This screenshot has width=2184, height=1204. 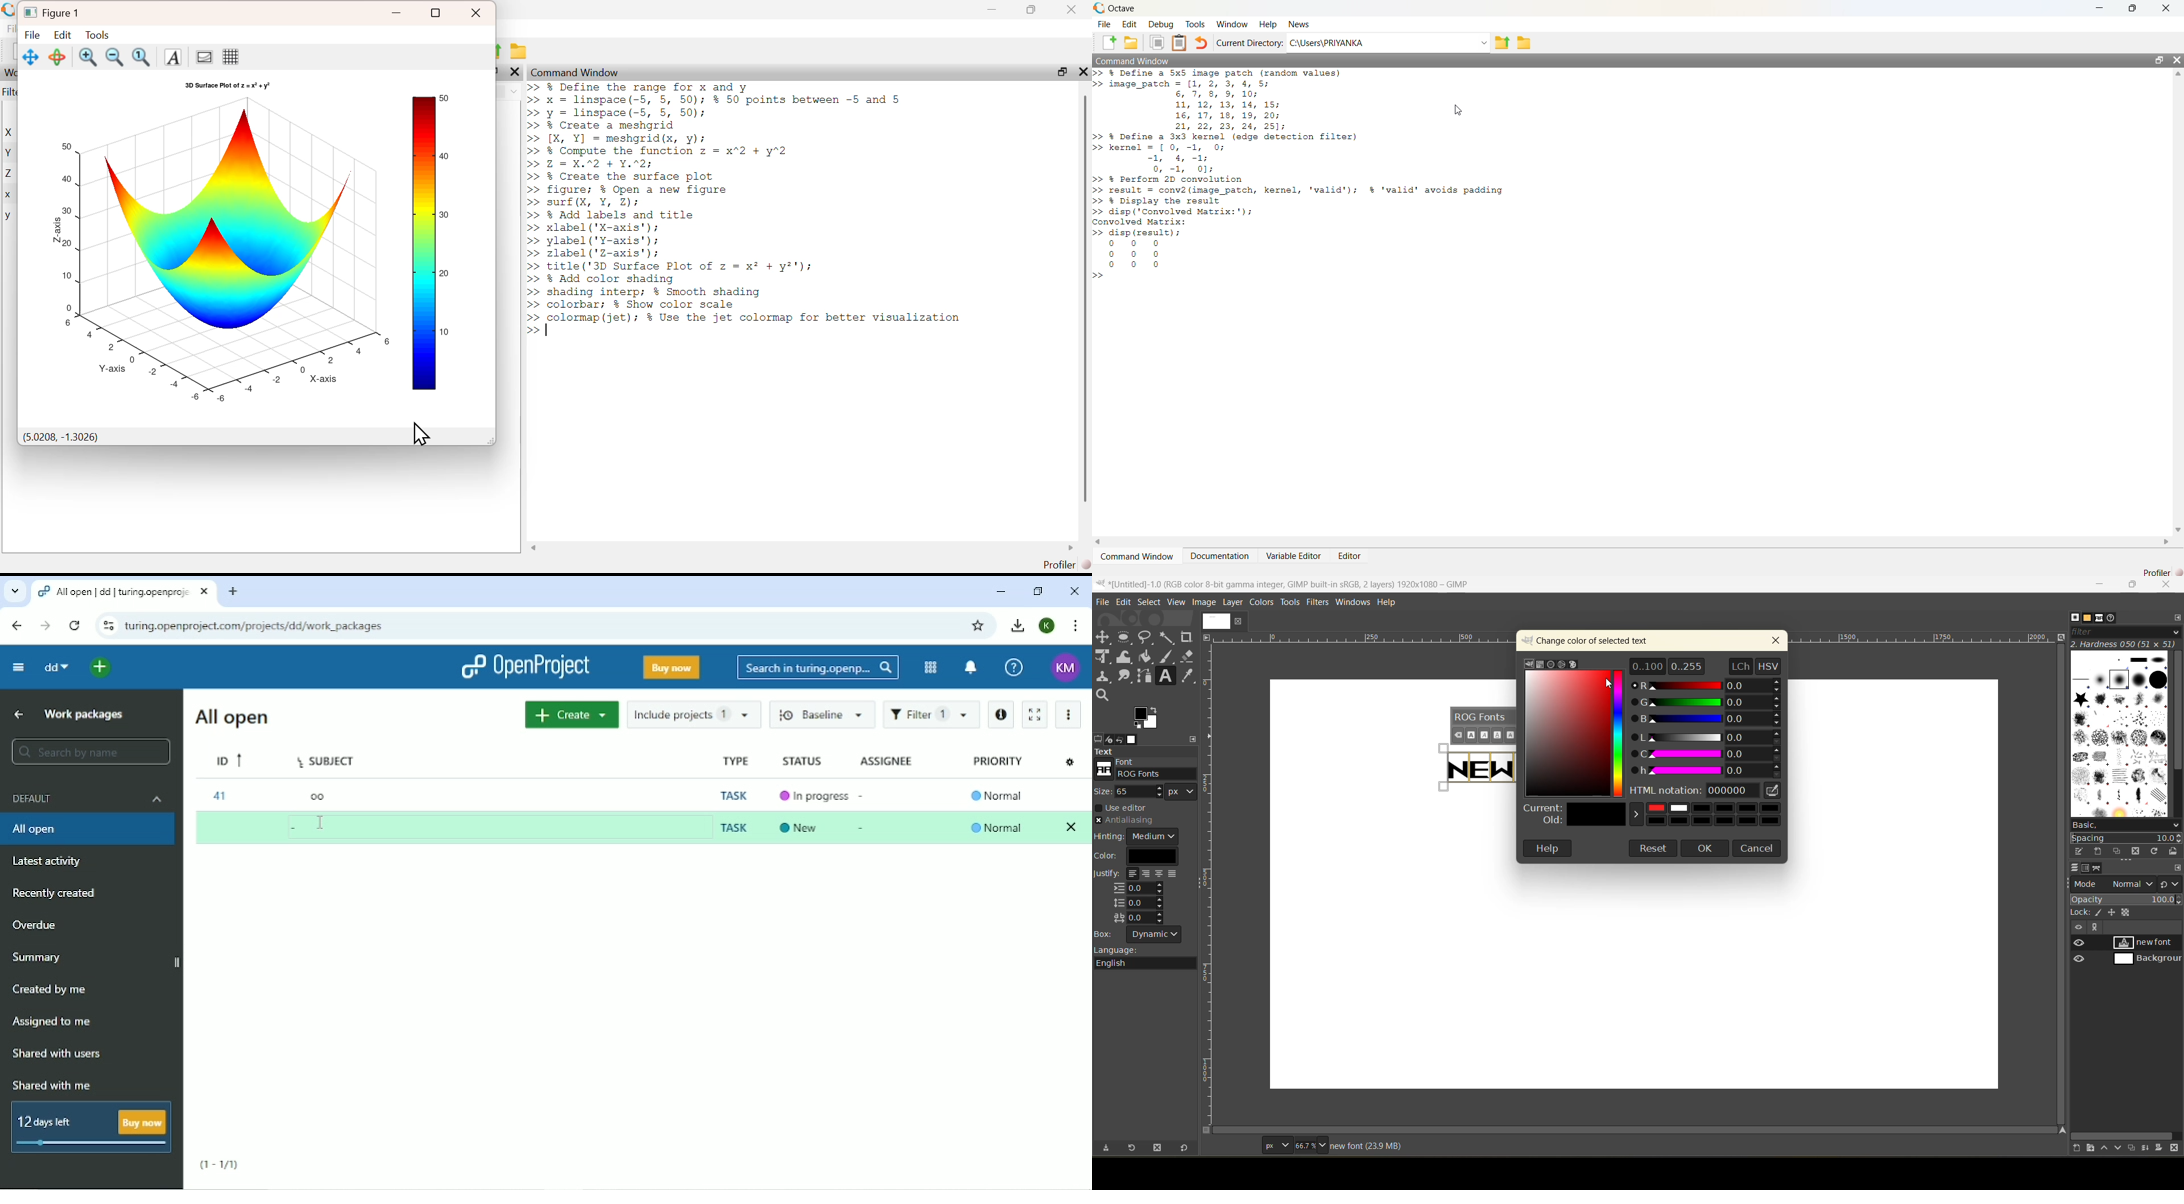 What do you see at coordinates (514, 91) in the screenshot?
I see `dropdown` at bounding box center [514, 91].